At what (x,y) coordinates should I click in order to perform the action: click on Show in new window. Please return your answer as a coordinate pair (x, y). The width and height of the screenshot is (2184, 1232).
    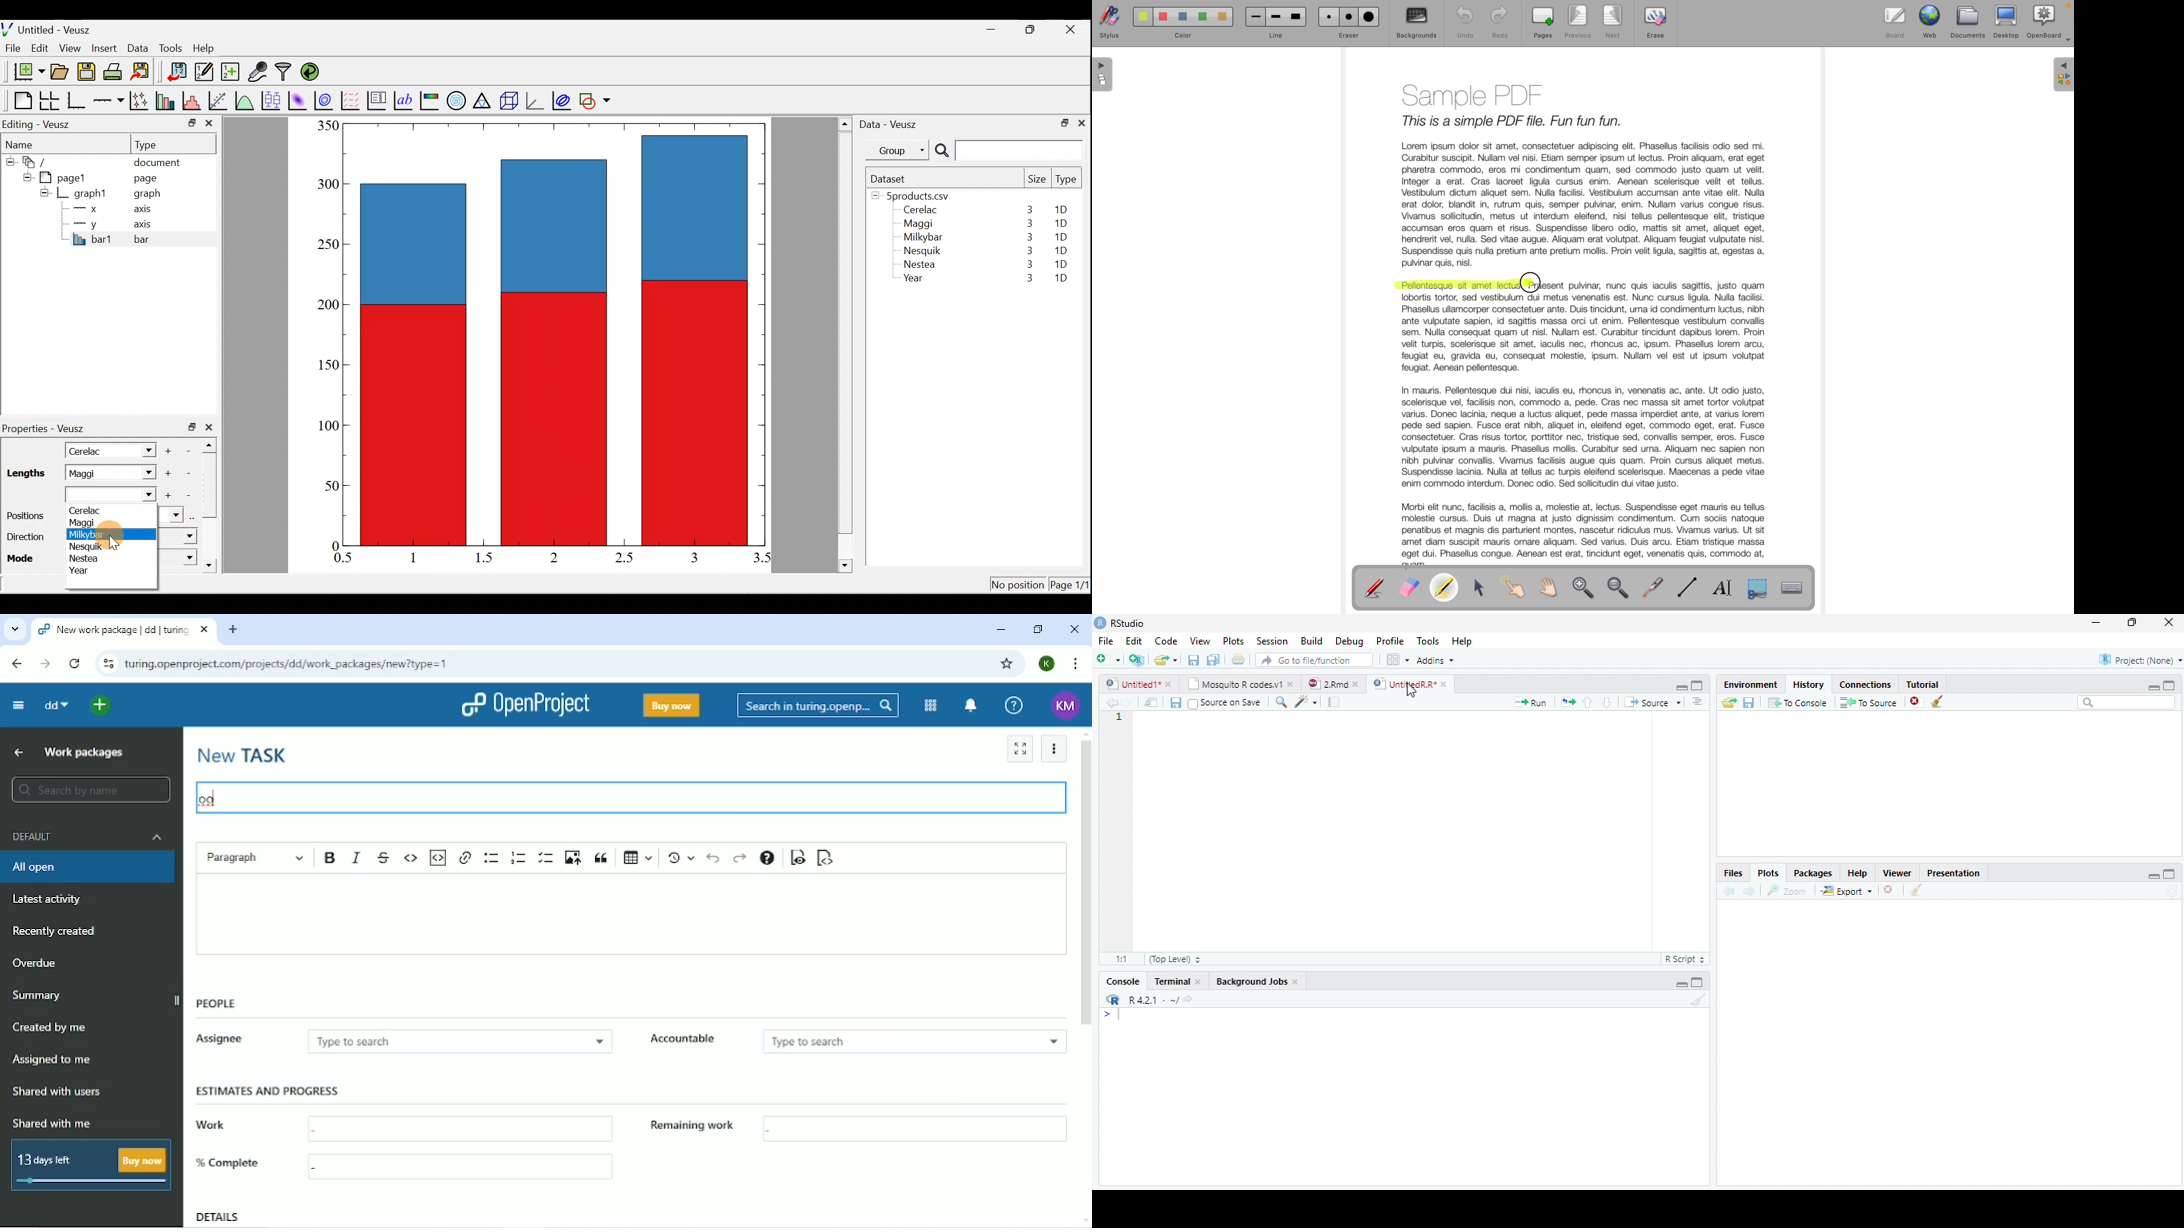
    Looking at the image, I should click on (1151, 702).